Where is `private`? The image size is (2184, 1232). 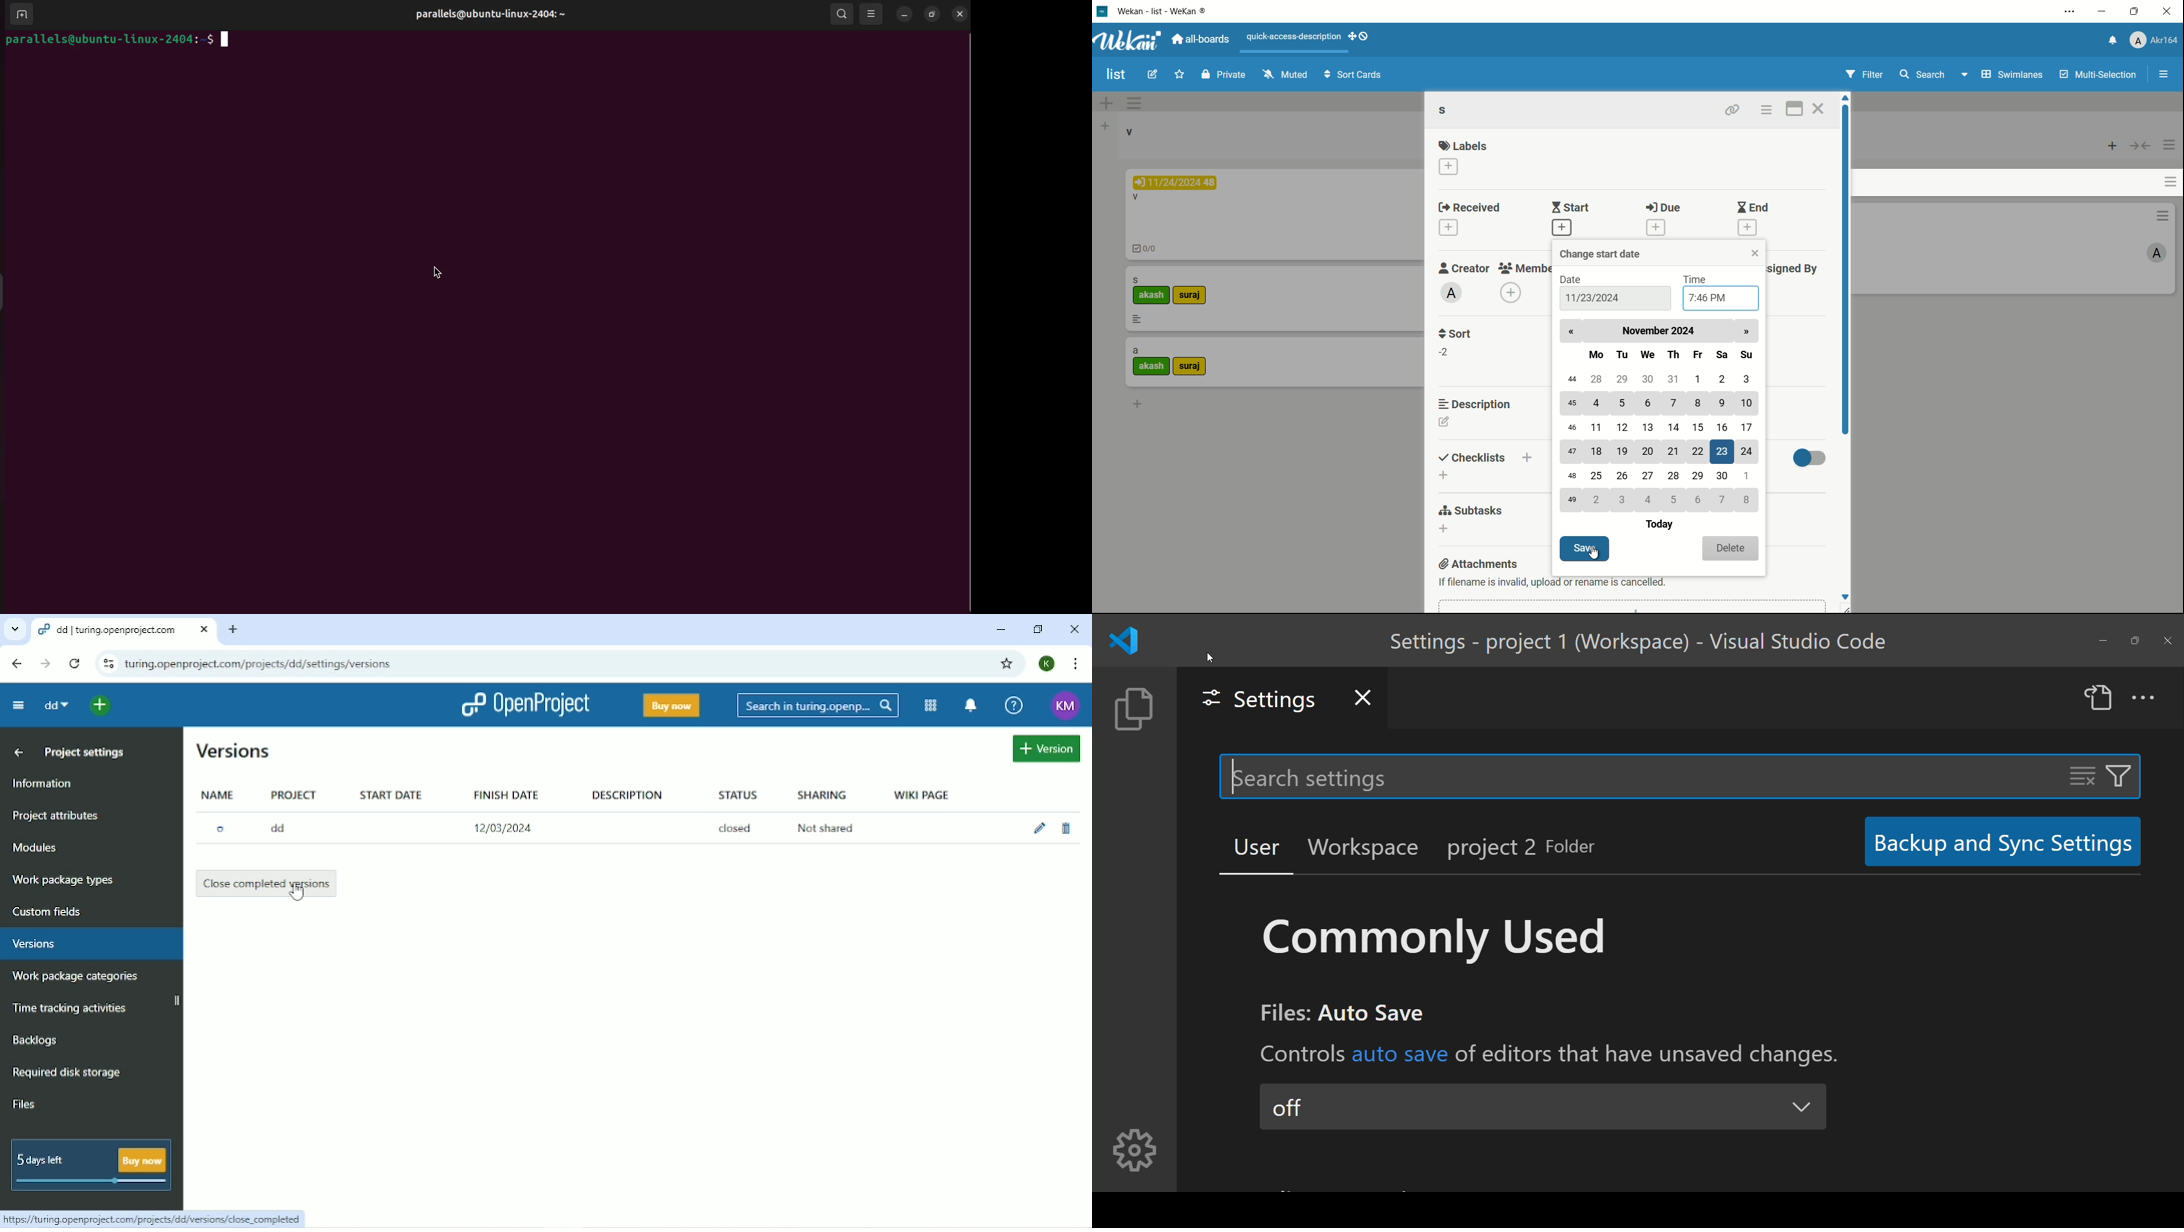 private is located at coordinates (1226, 74).